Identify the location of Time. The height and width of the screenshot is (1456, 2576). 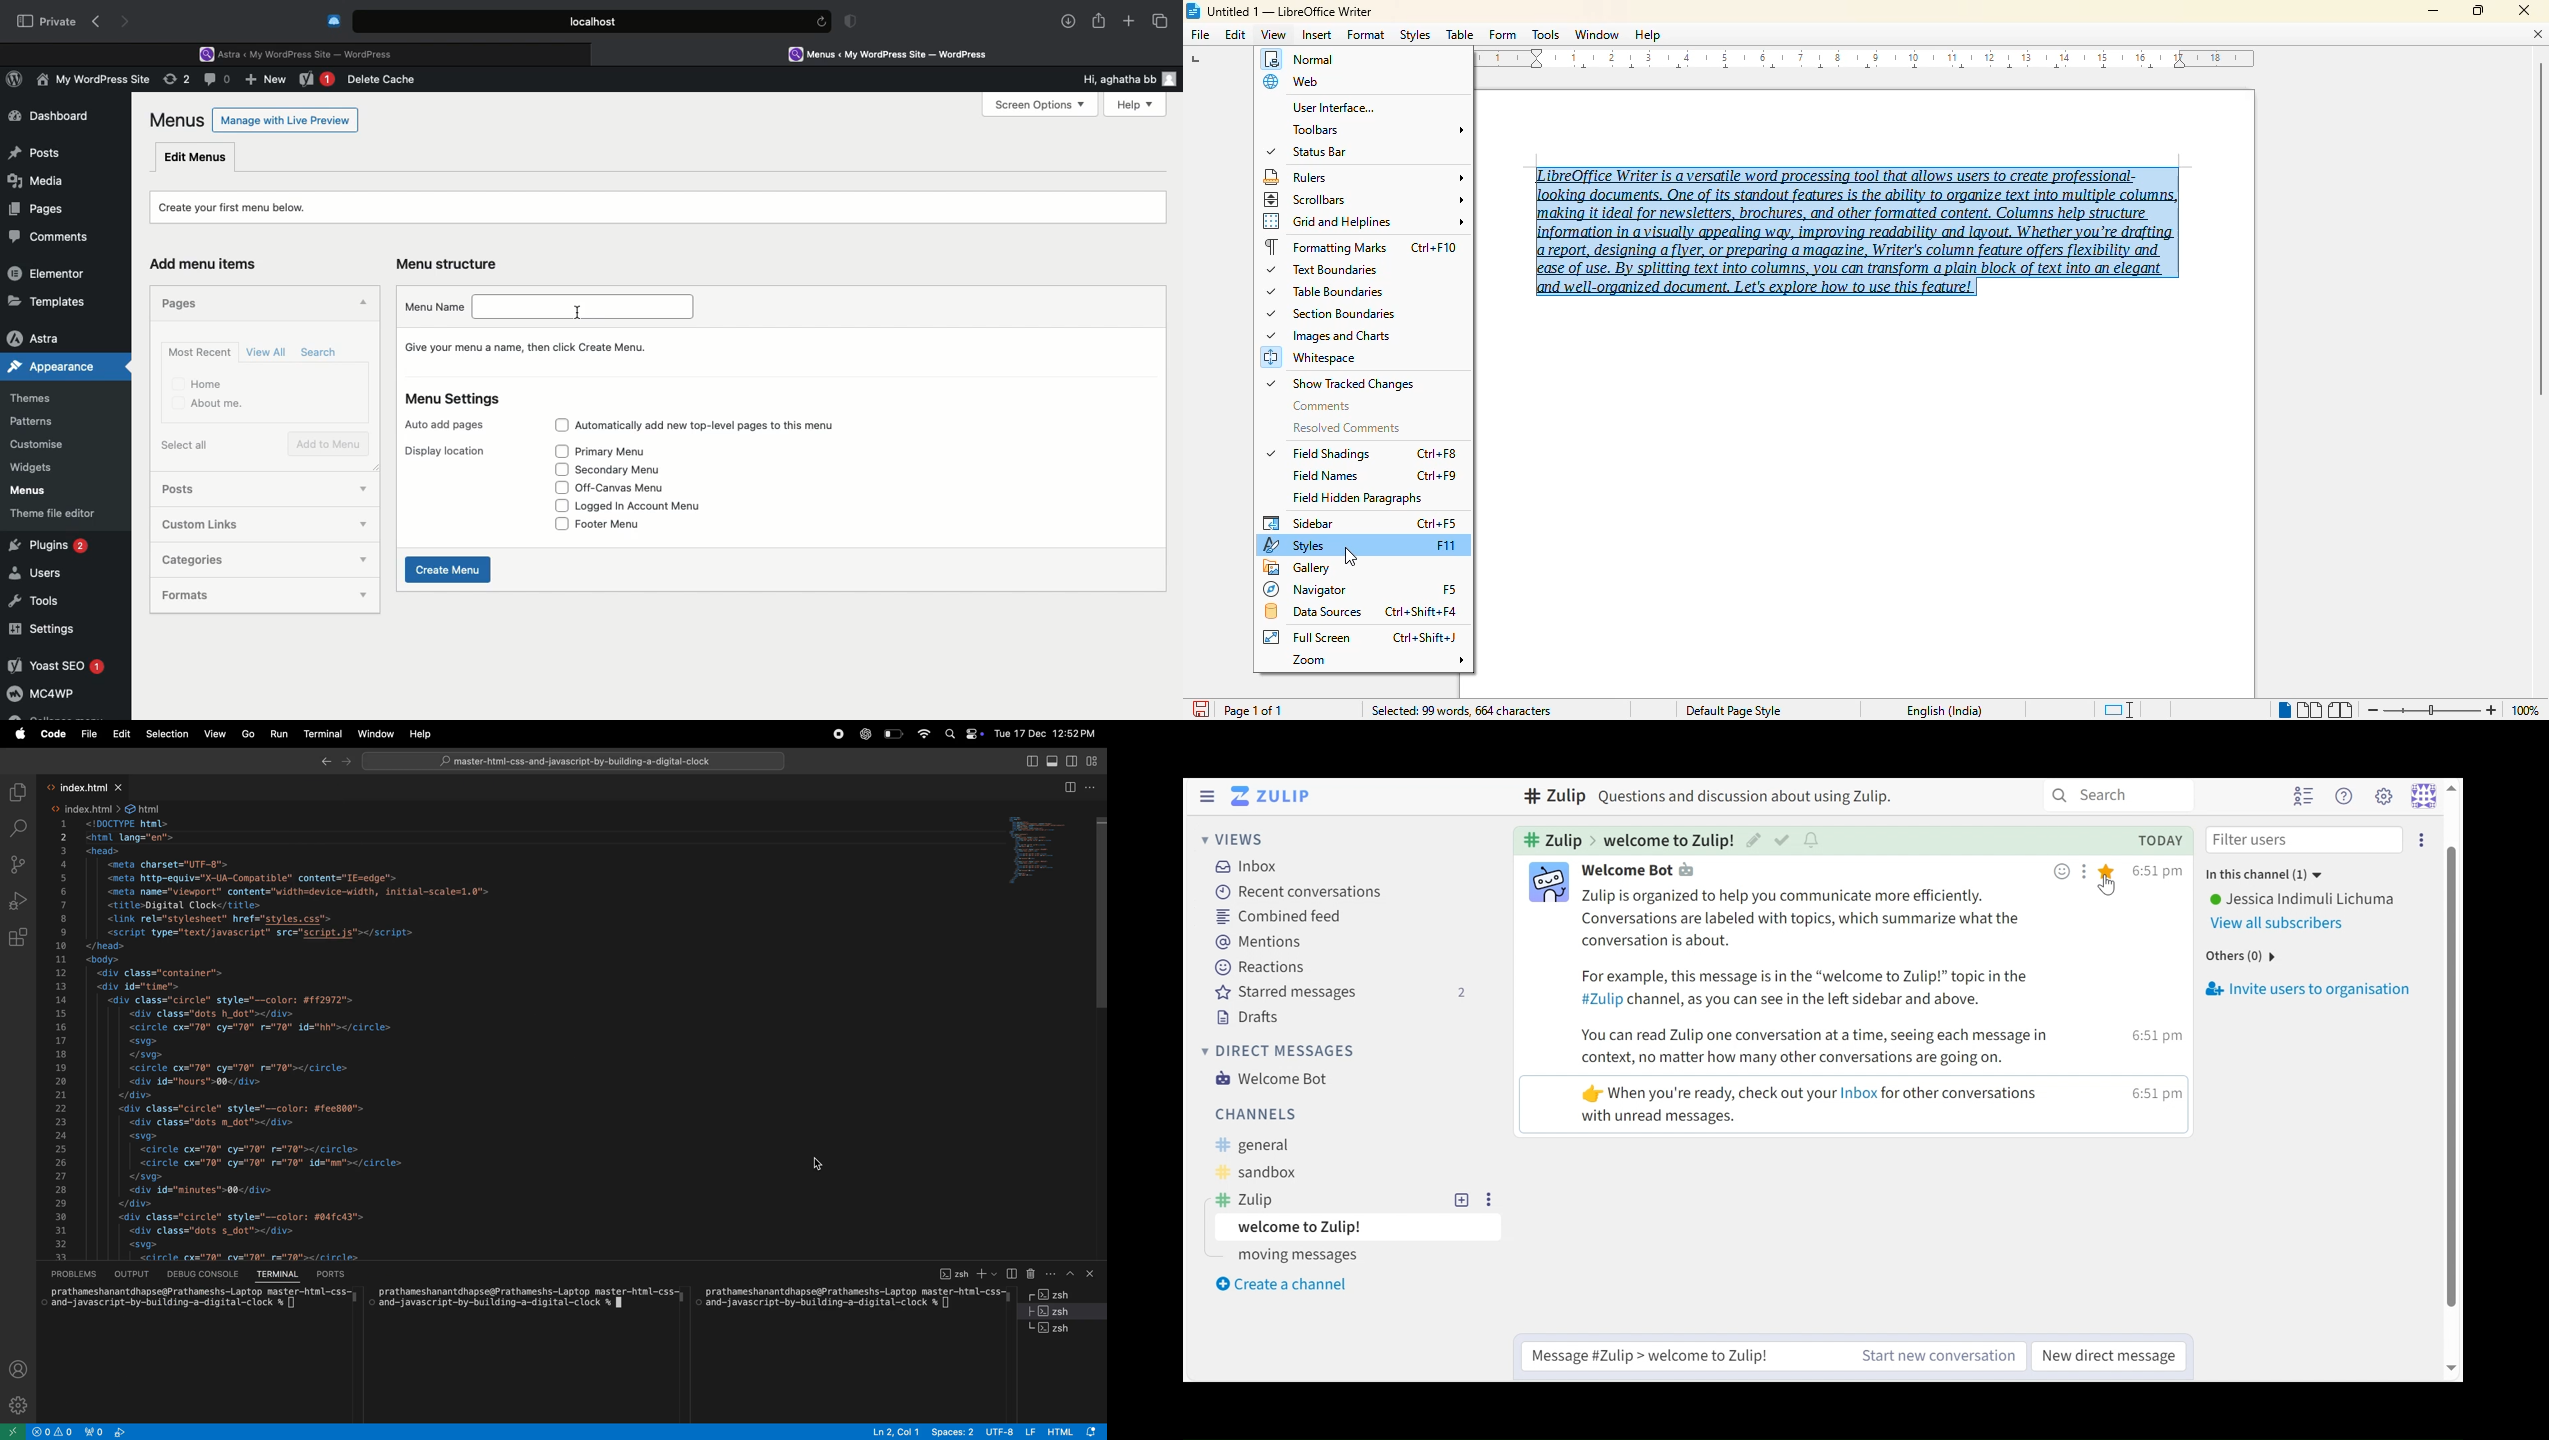
(2161, 869).